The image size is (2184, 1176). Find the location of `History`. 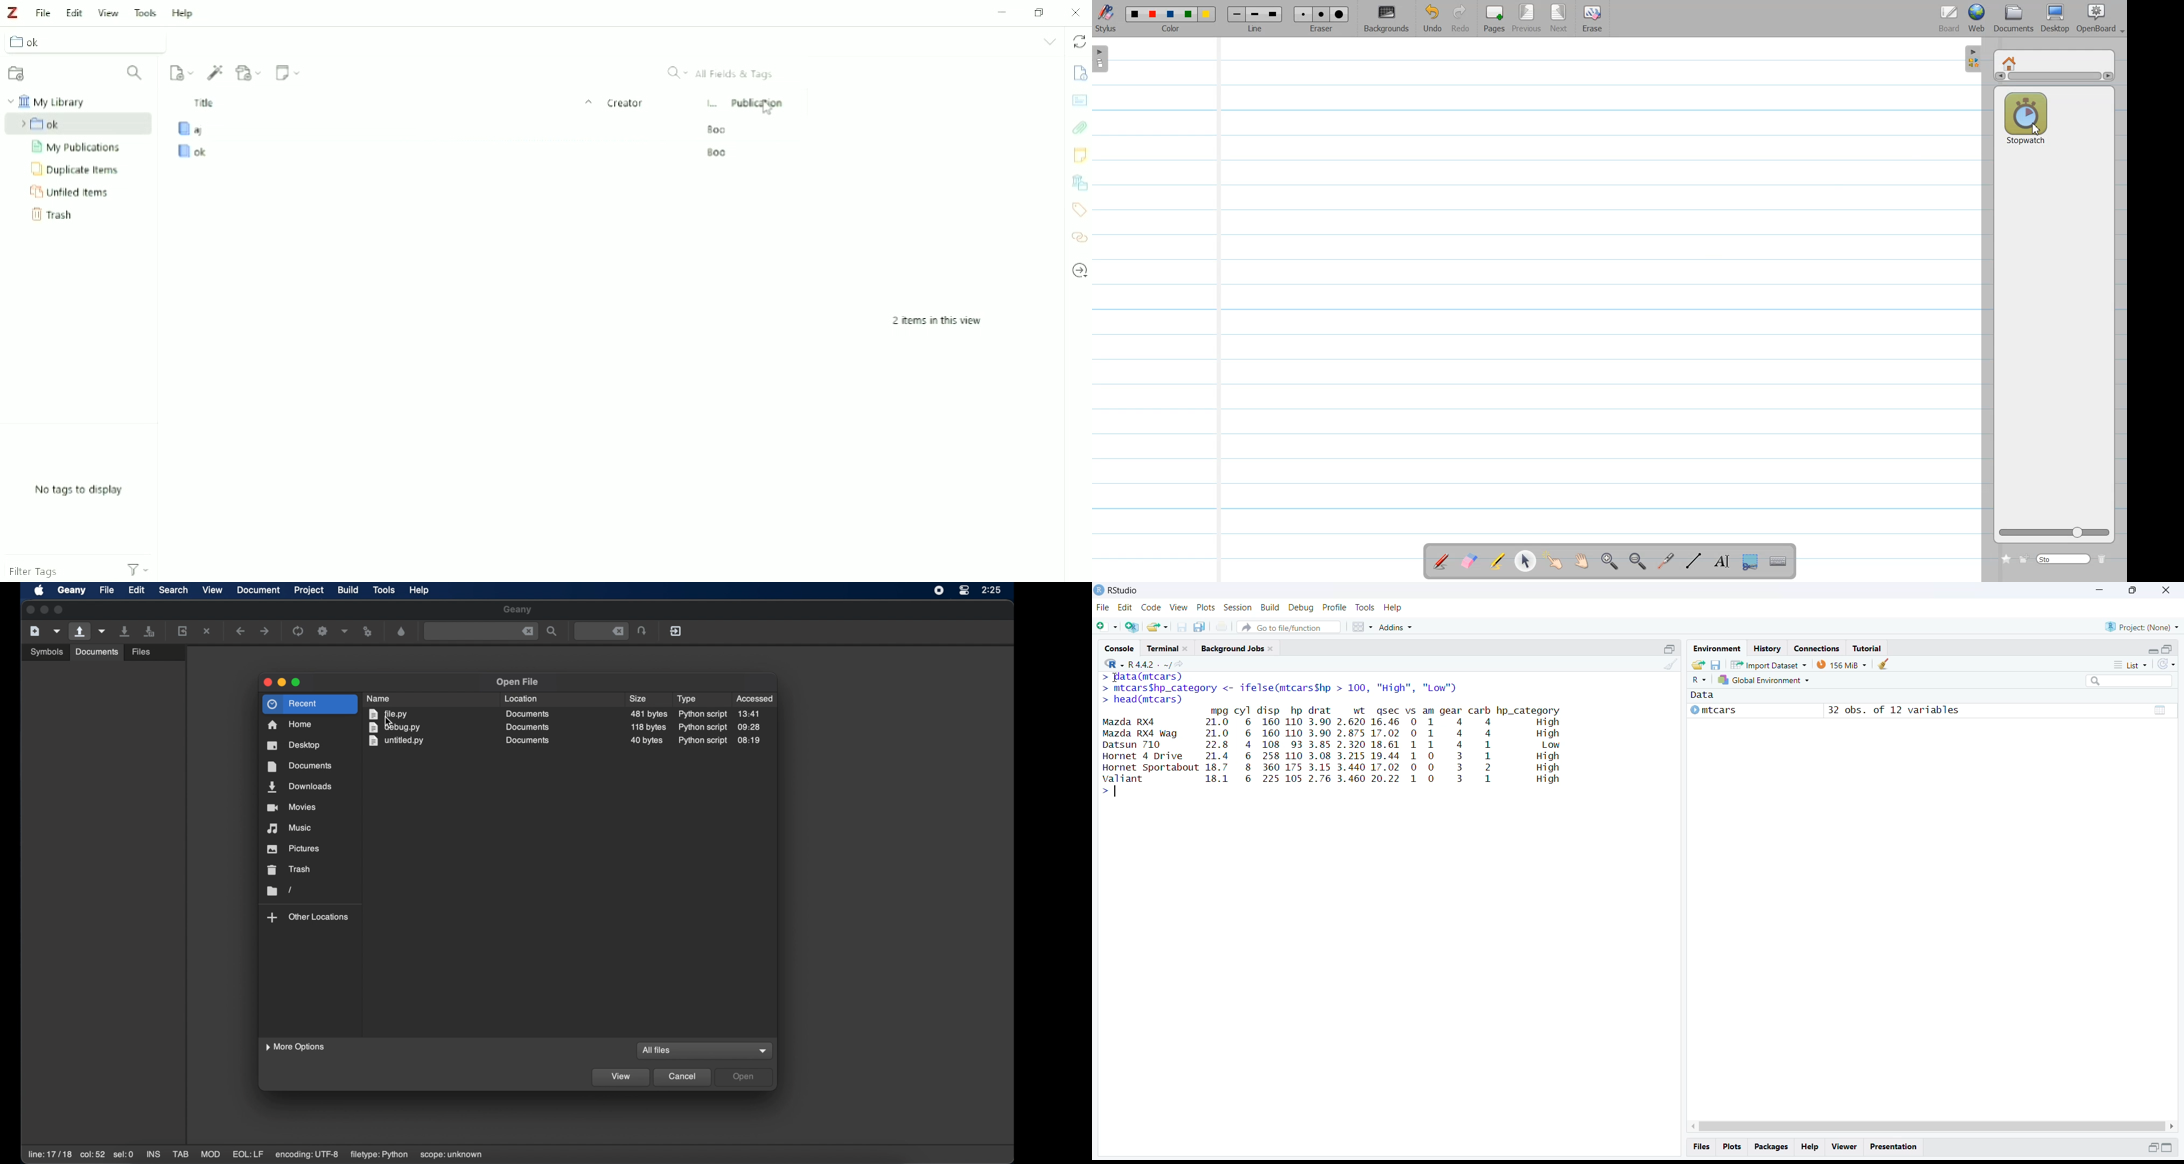

History is located at coordinates (1766, 648).